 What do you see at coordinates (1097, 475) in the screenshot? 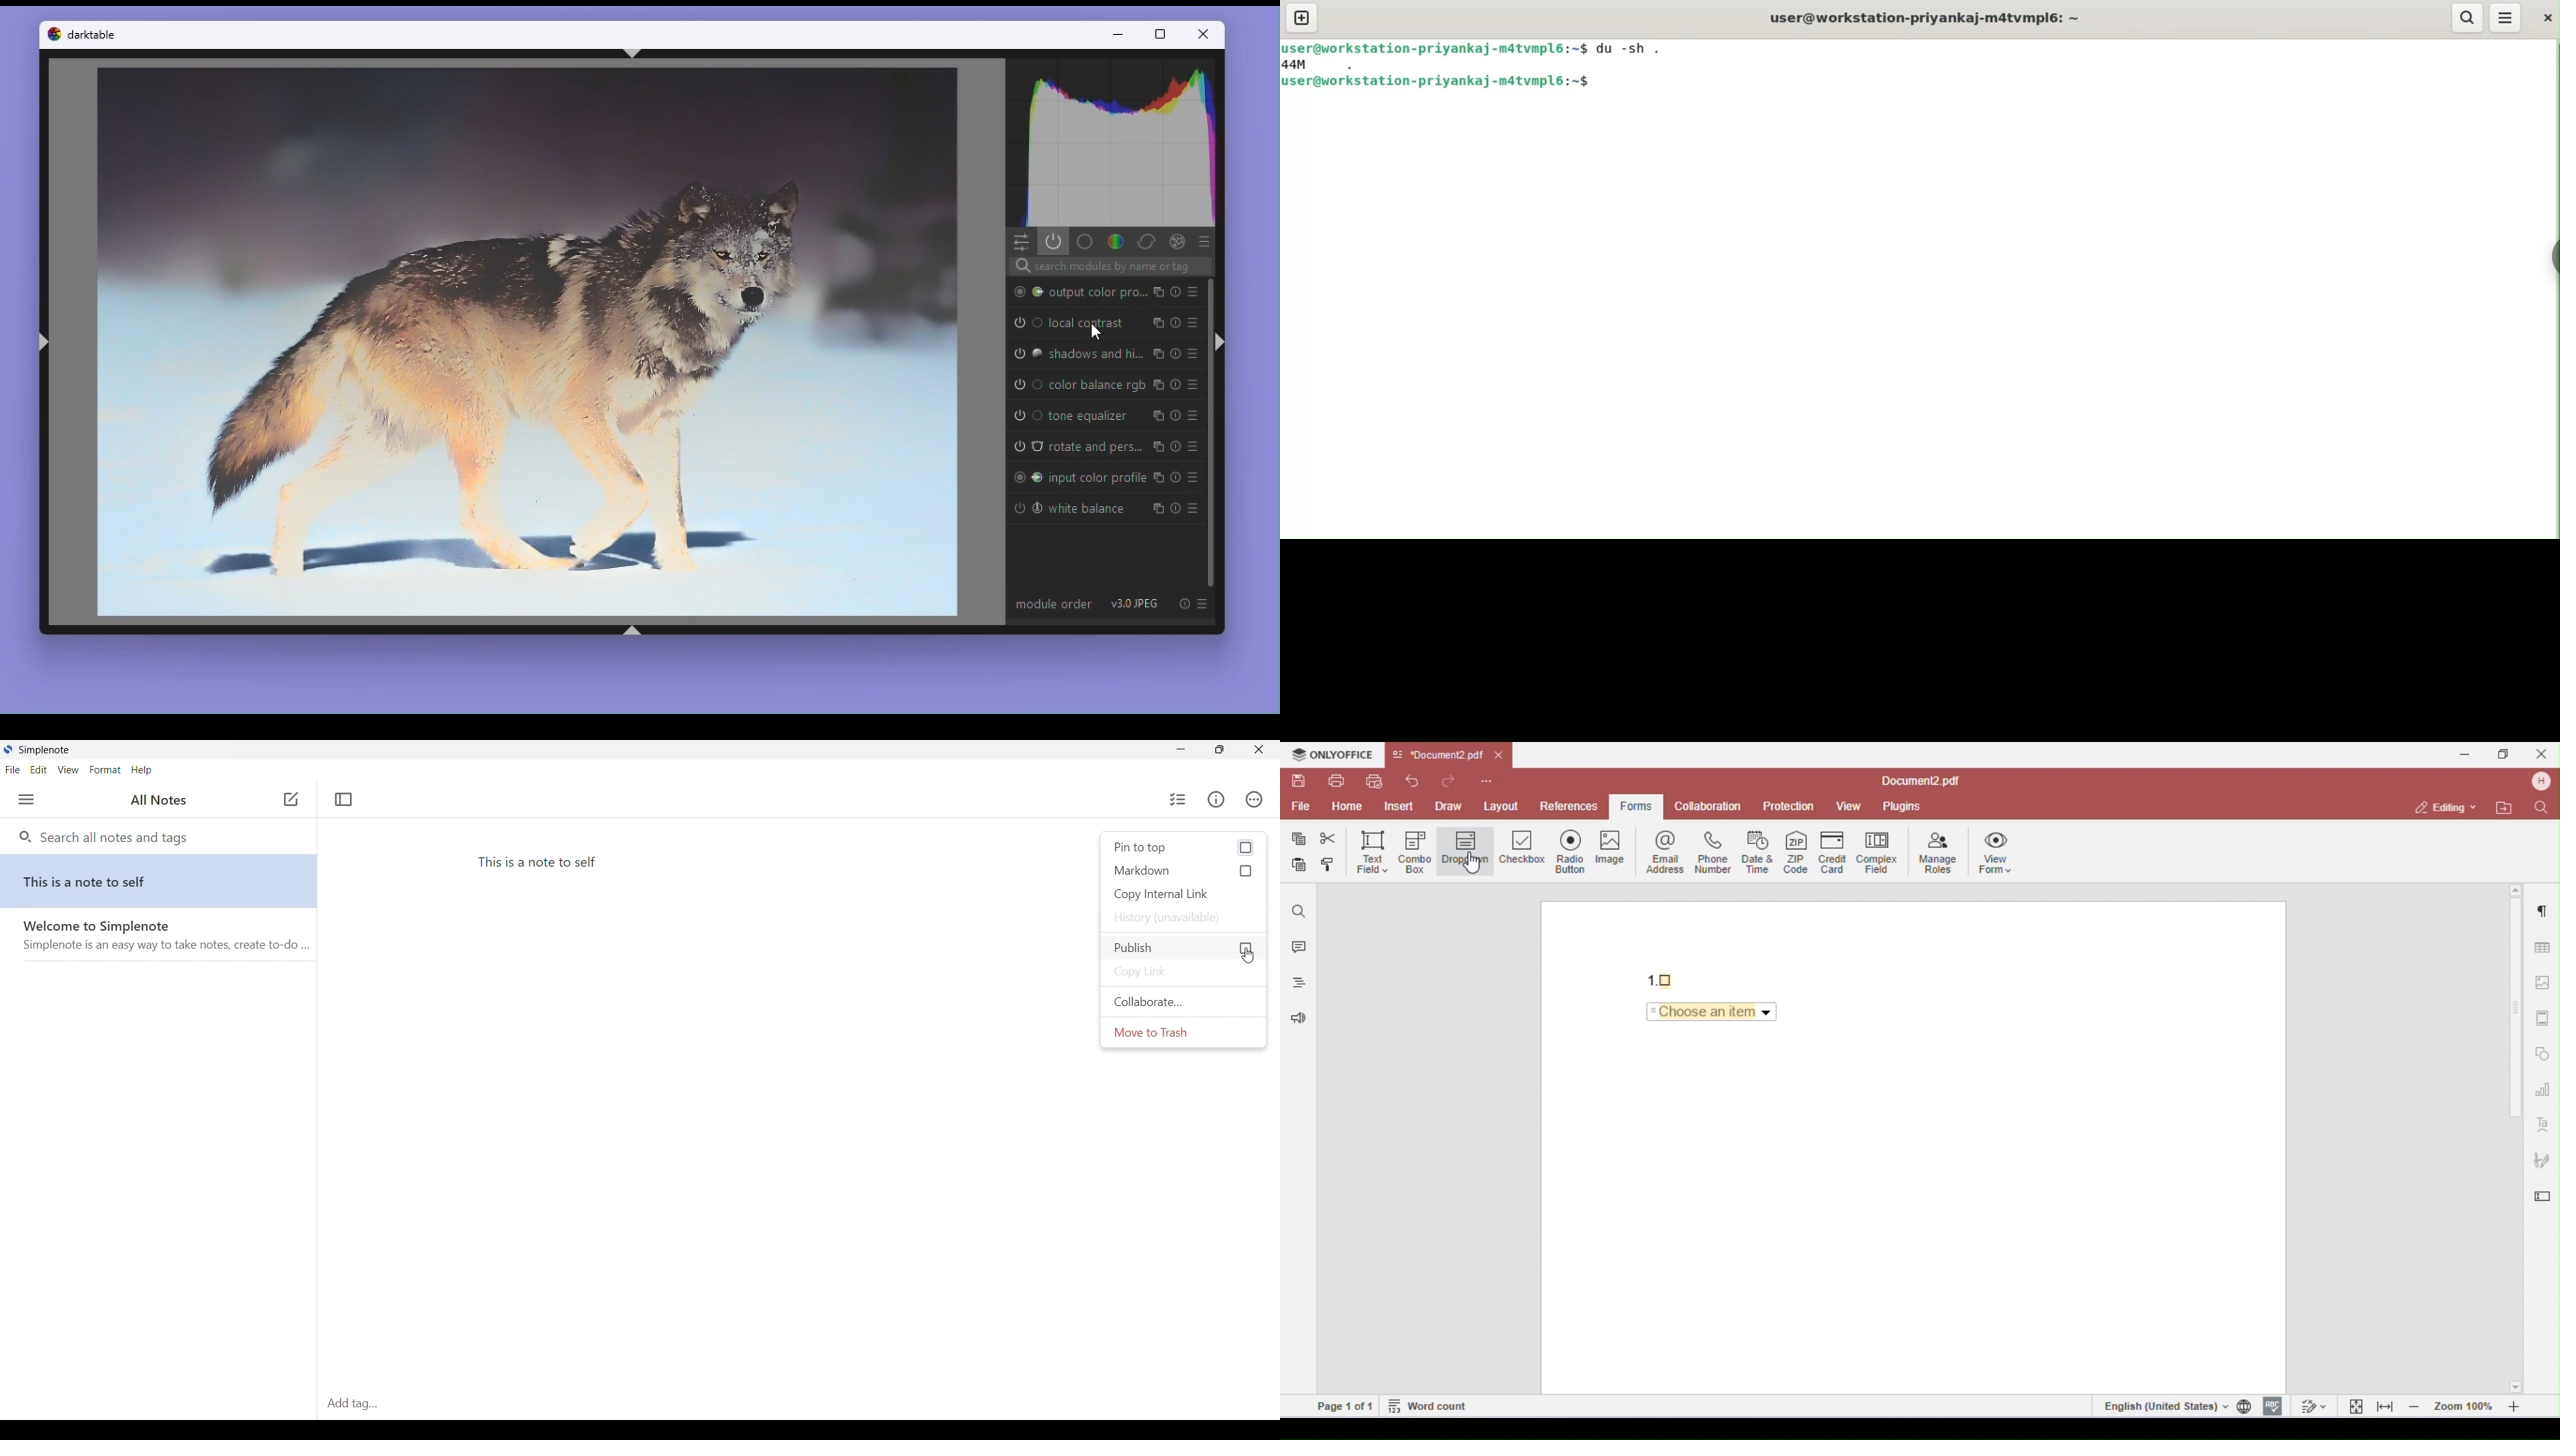
I see `Input color profile` at bounding box center [1097, 475].